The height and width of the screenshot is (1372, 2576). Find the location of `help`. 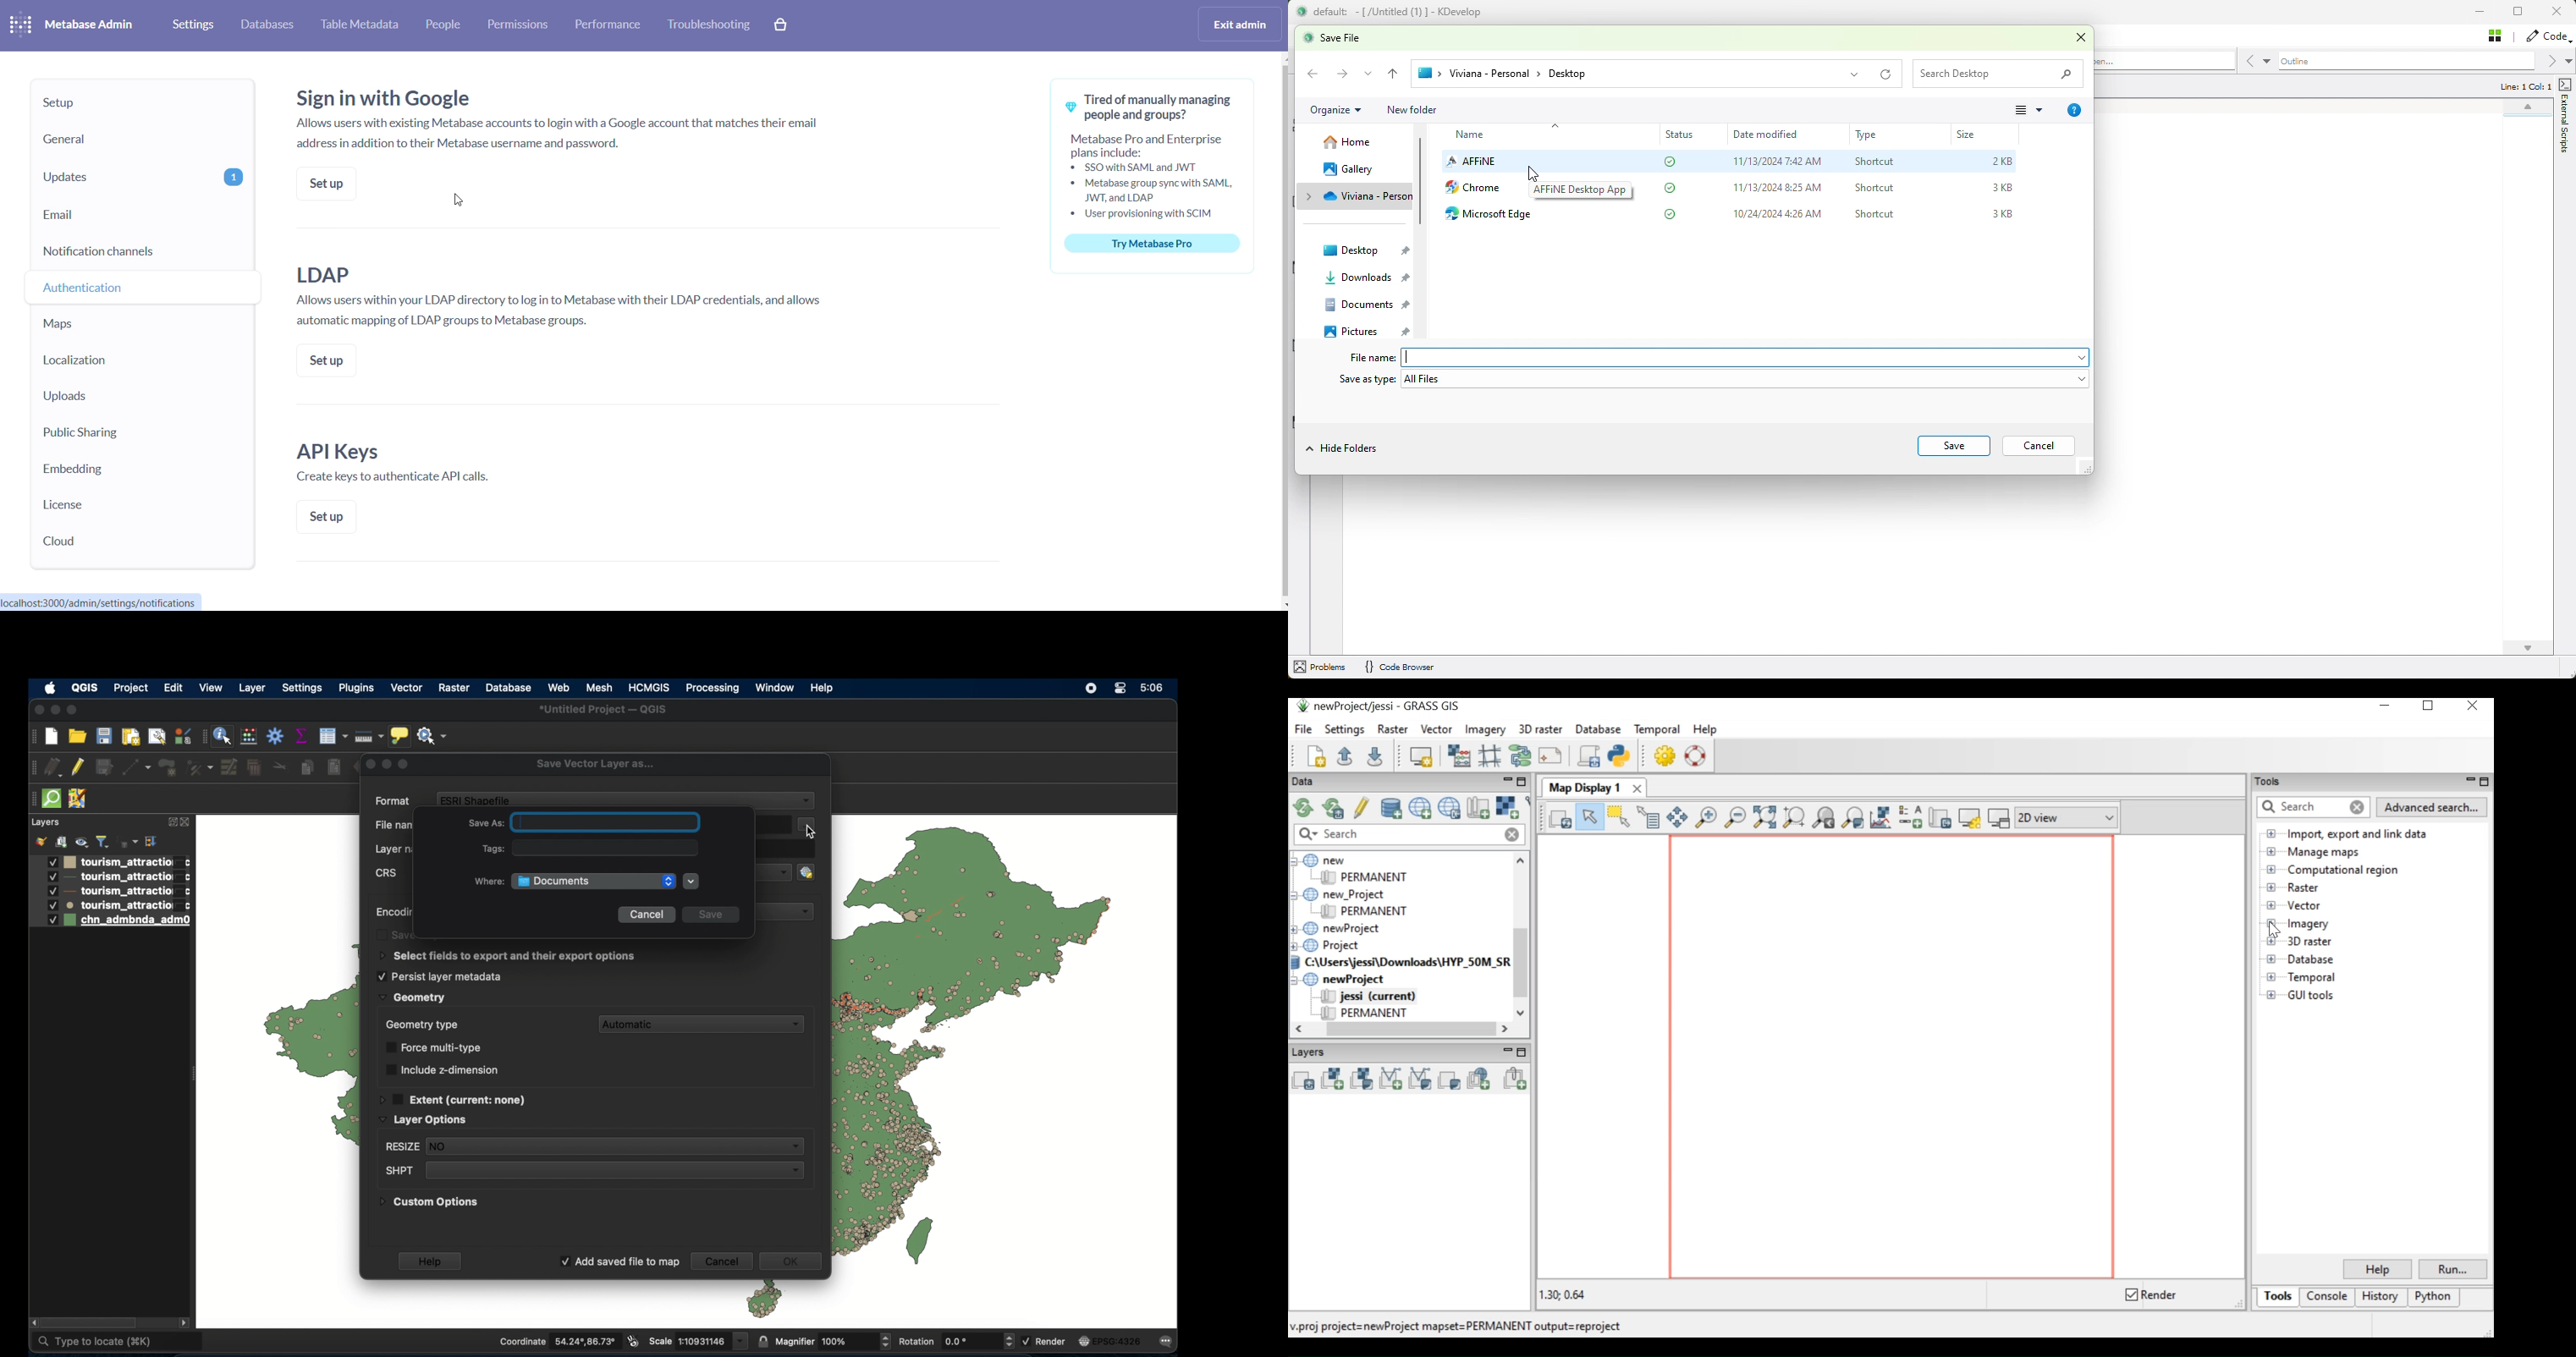

help is located at coordinates (823, 688).